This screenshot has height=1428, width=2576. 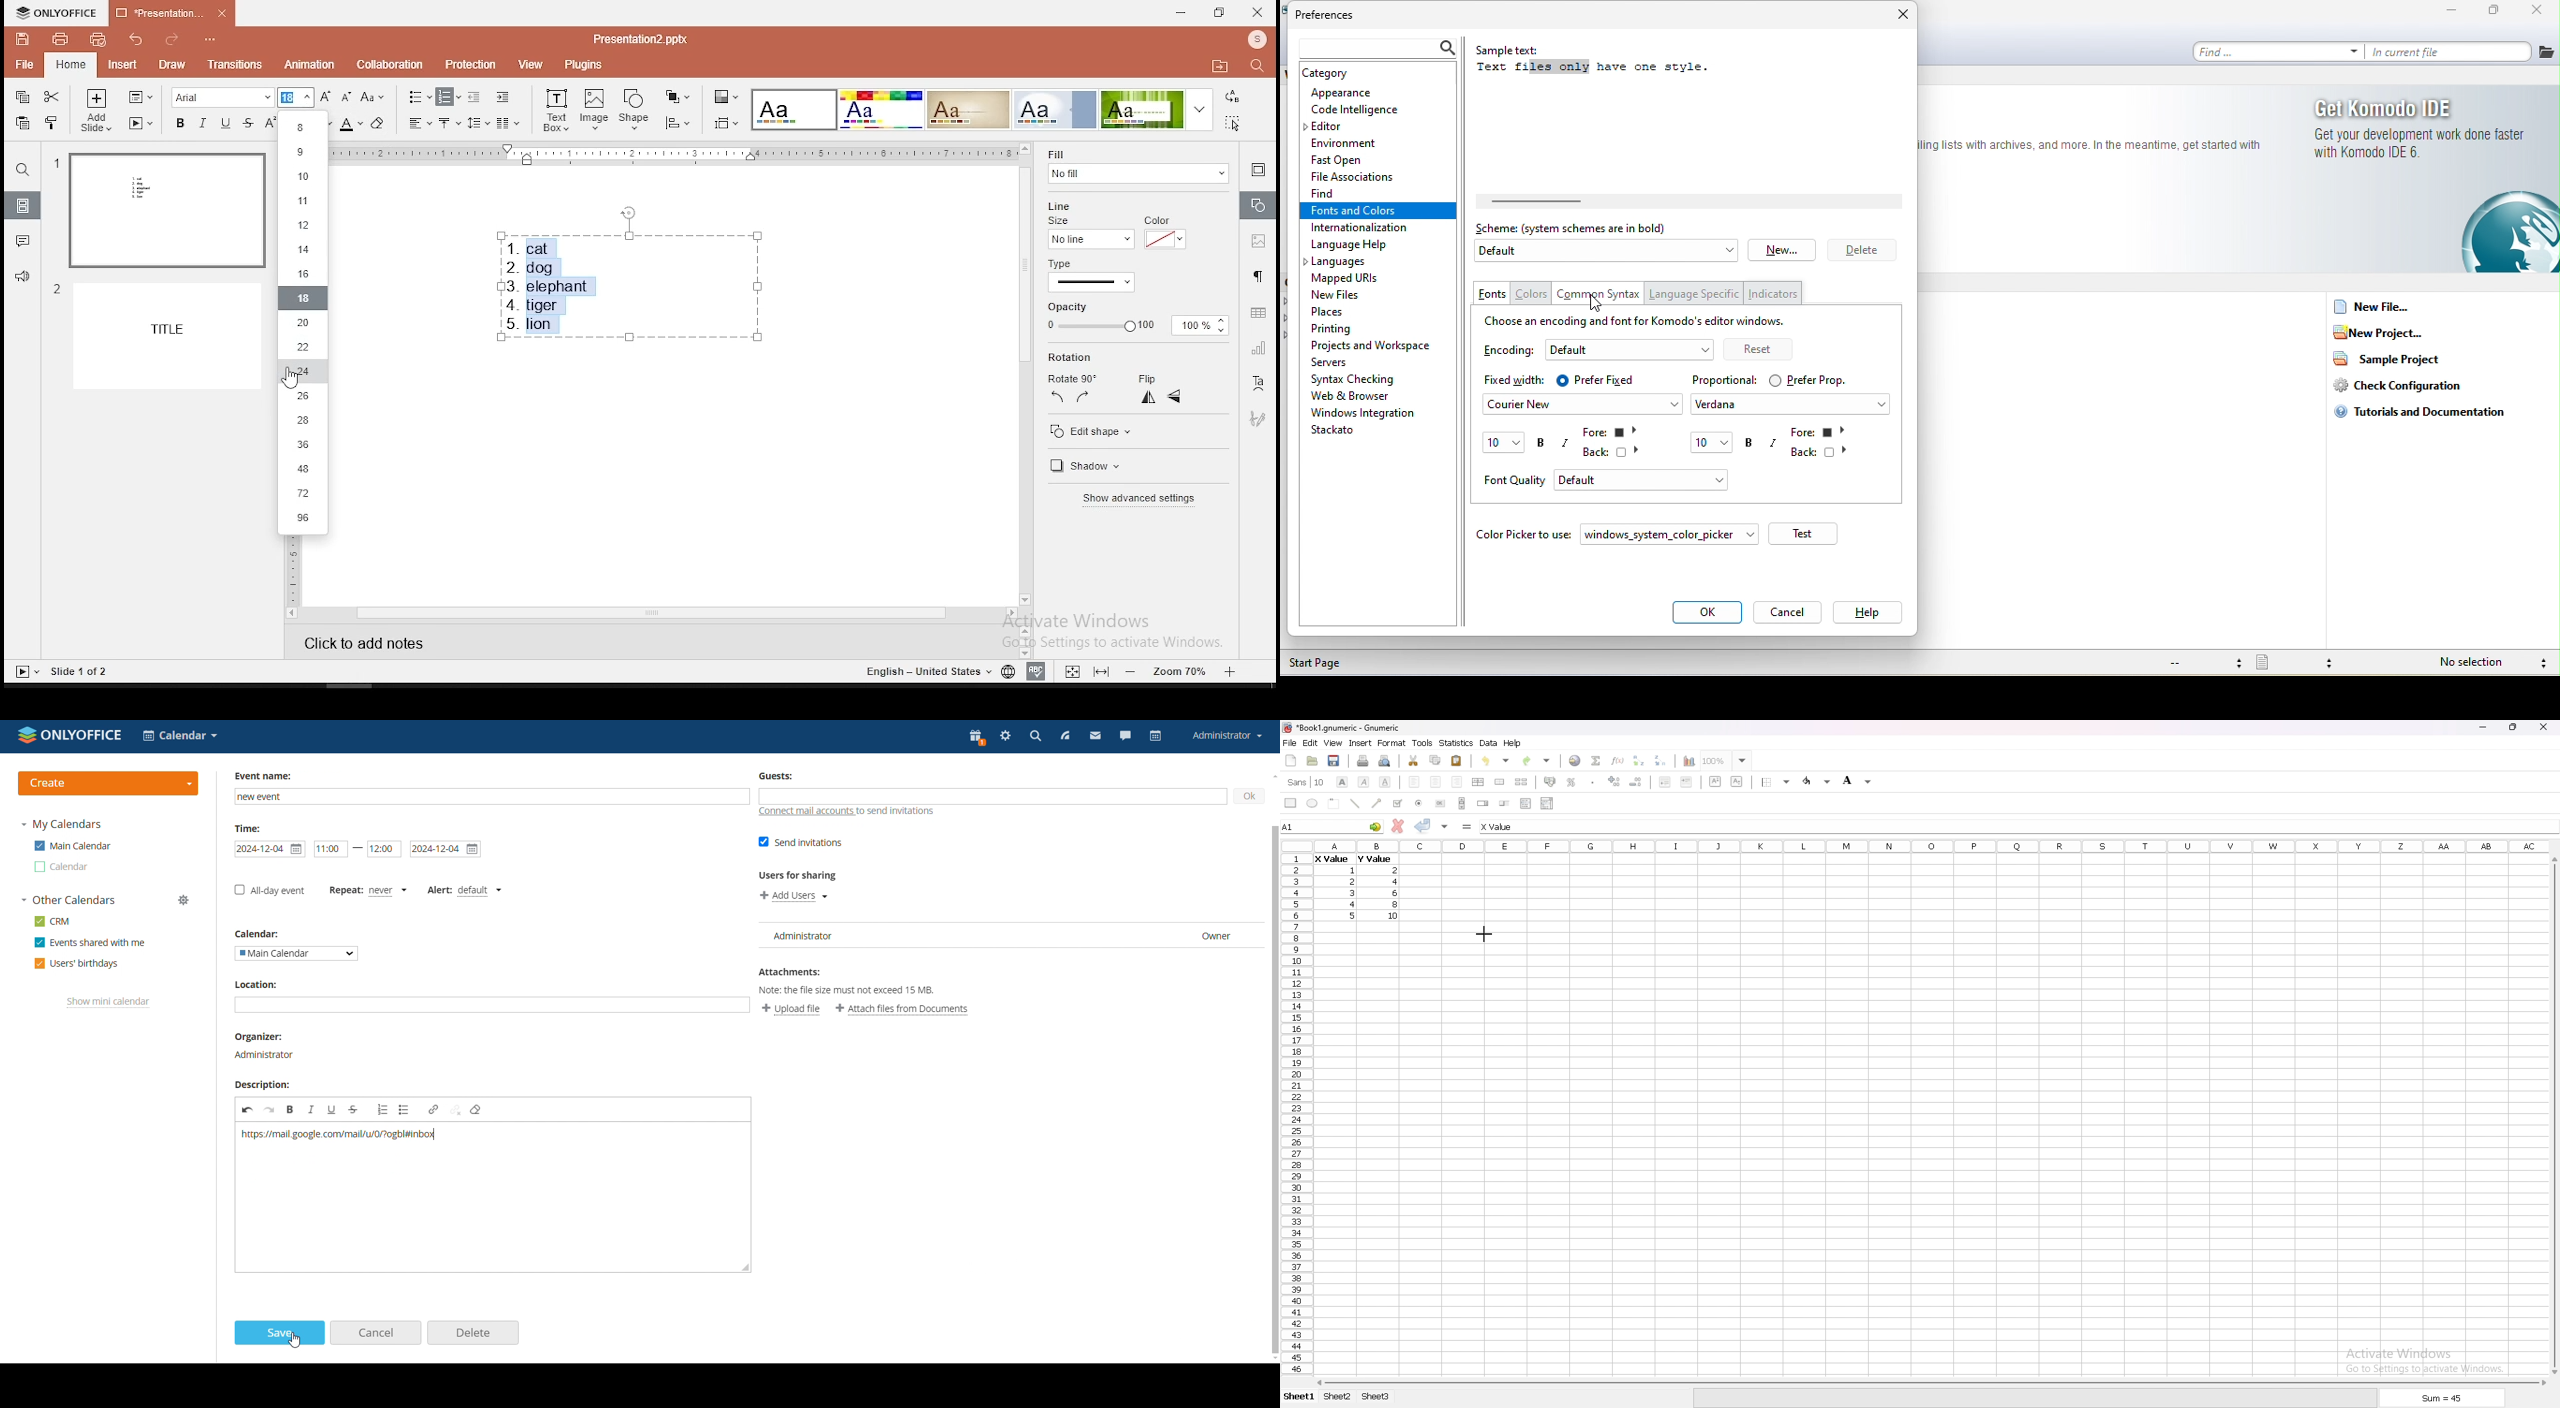 What do you see at coordinates (1726, 760) in the screenshot?
I see `zoom` at bounding box center [1726, 760].